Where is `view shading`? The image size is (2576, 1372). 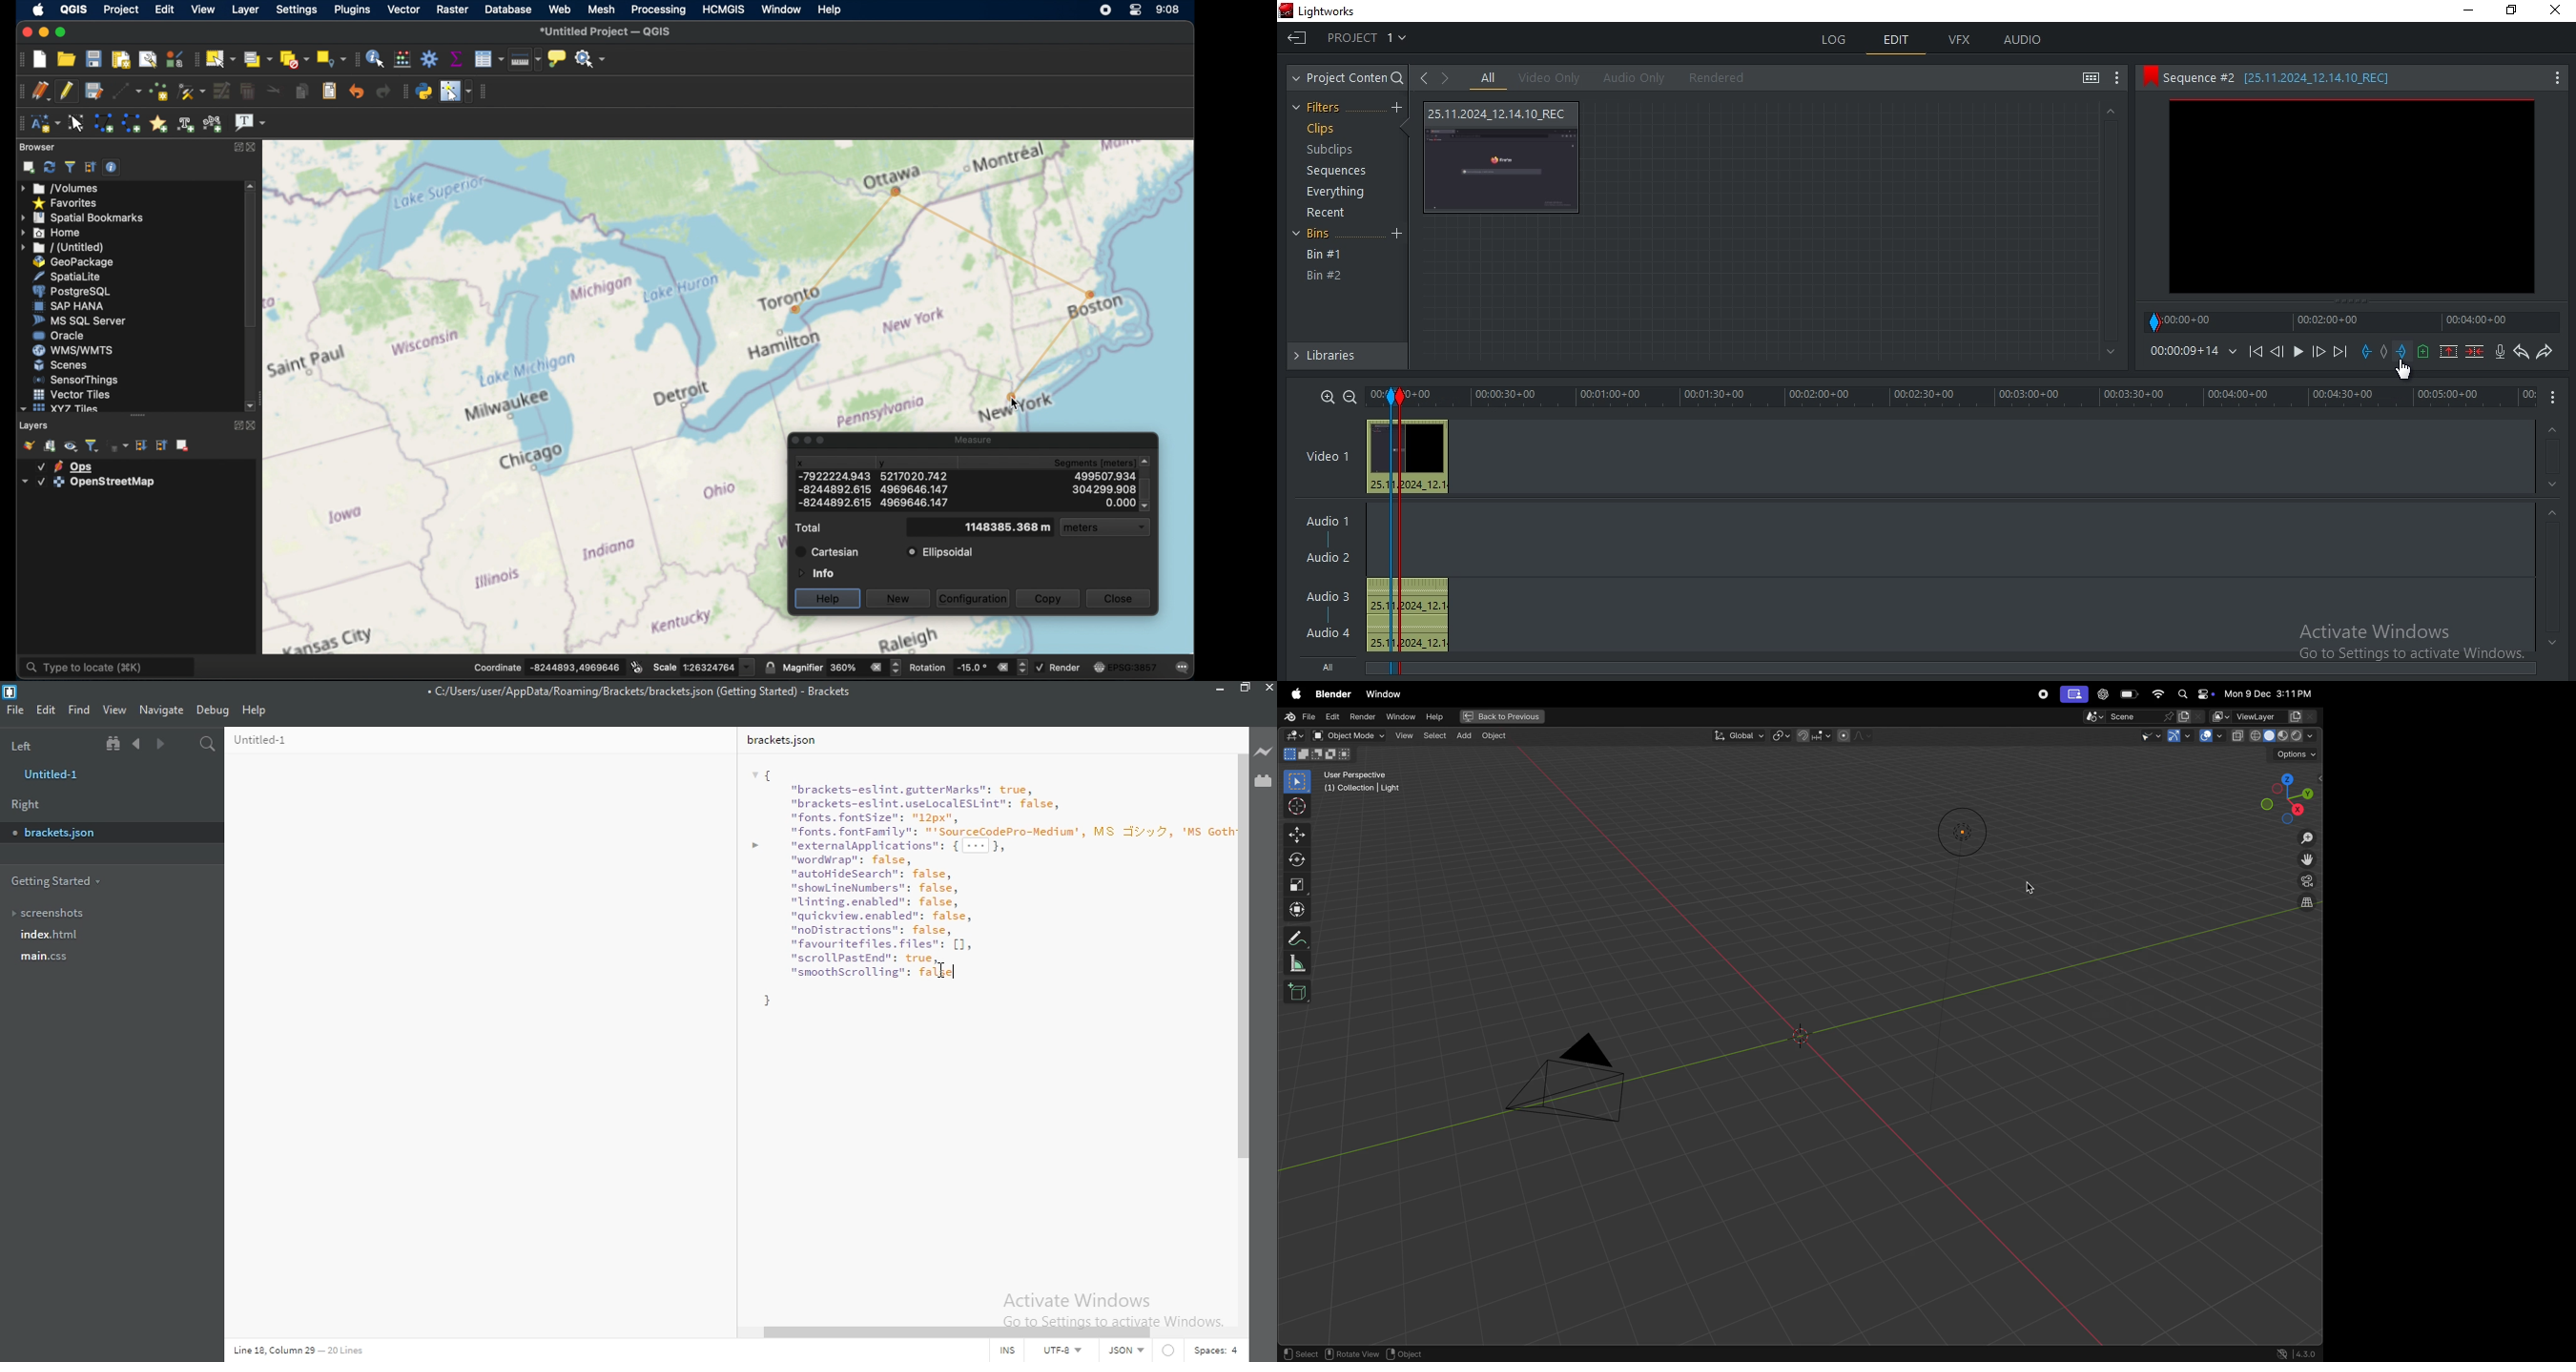 view shading is located at coordinates (2275, 736).